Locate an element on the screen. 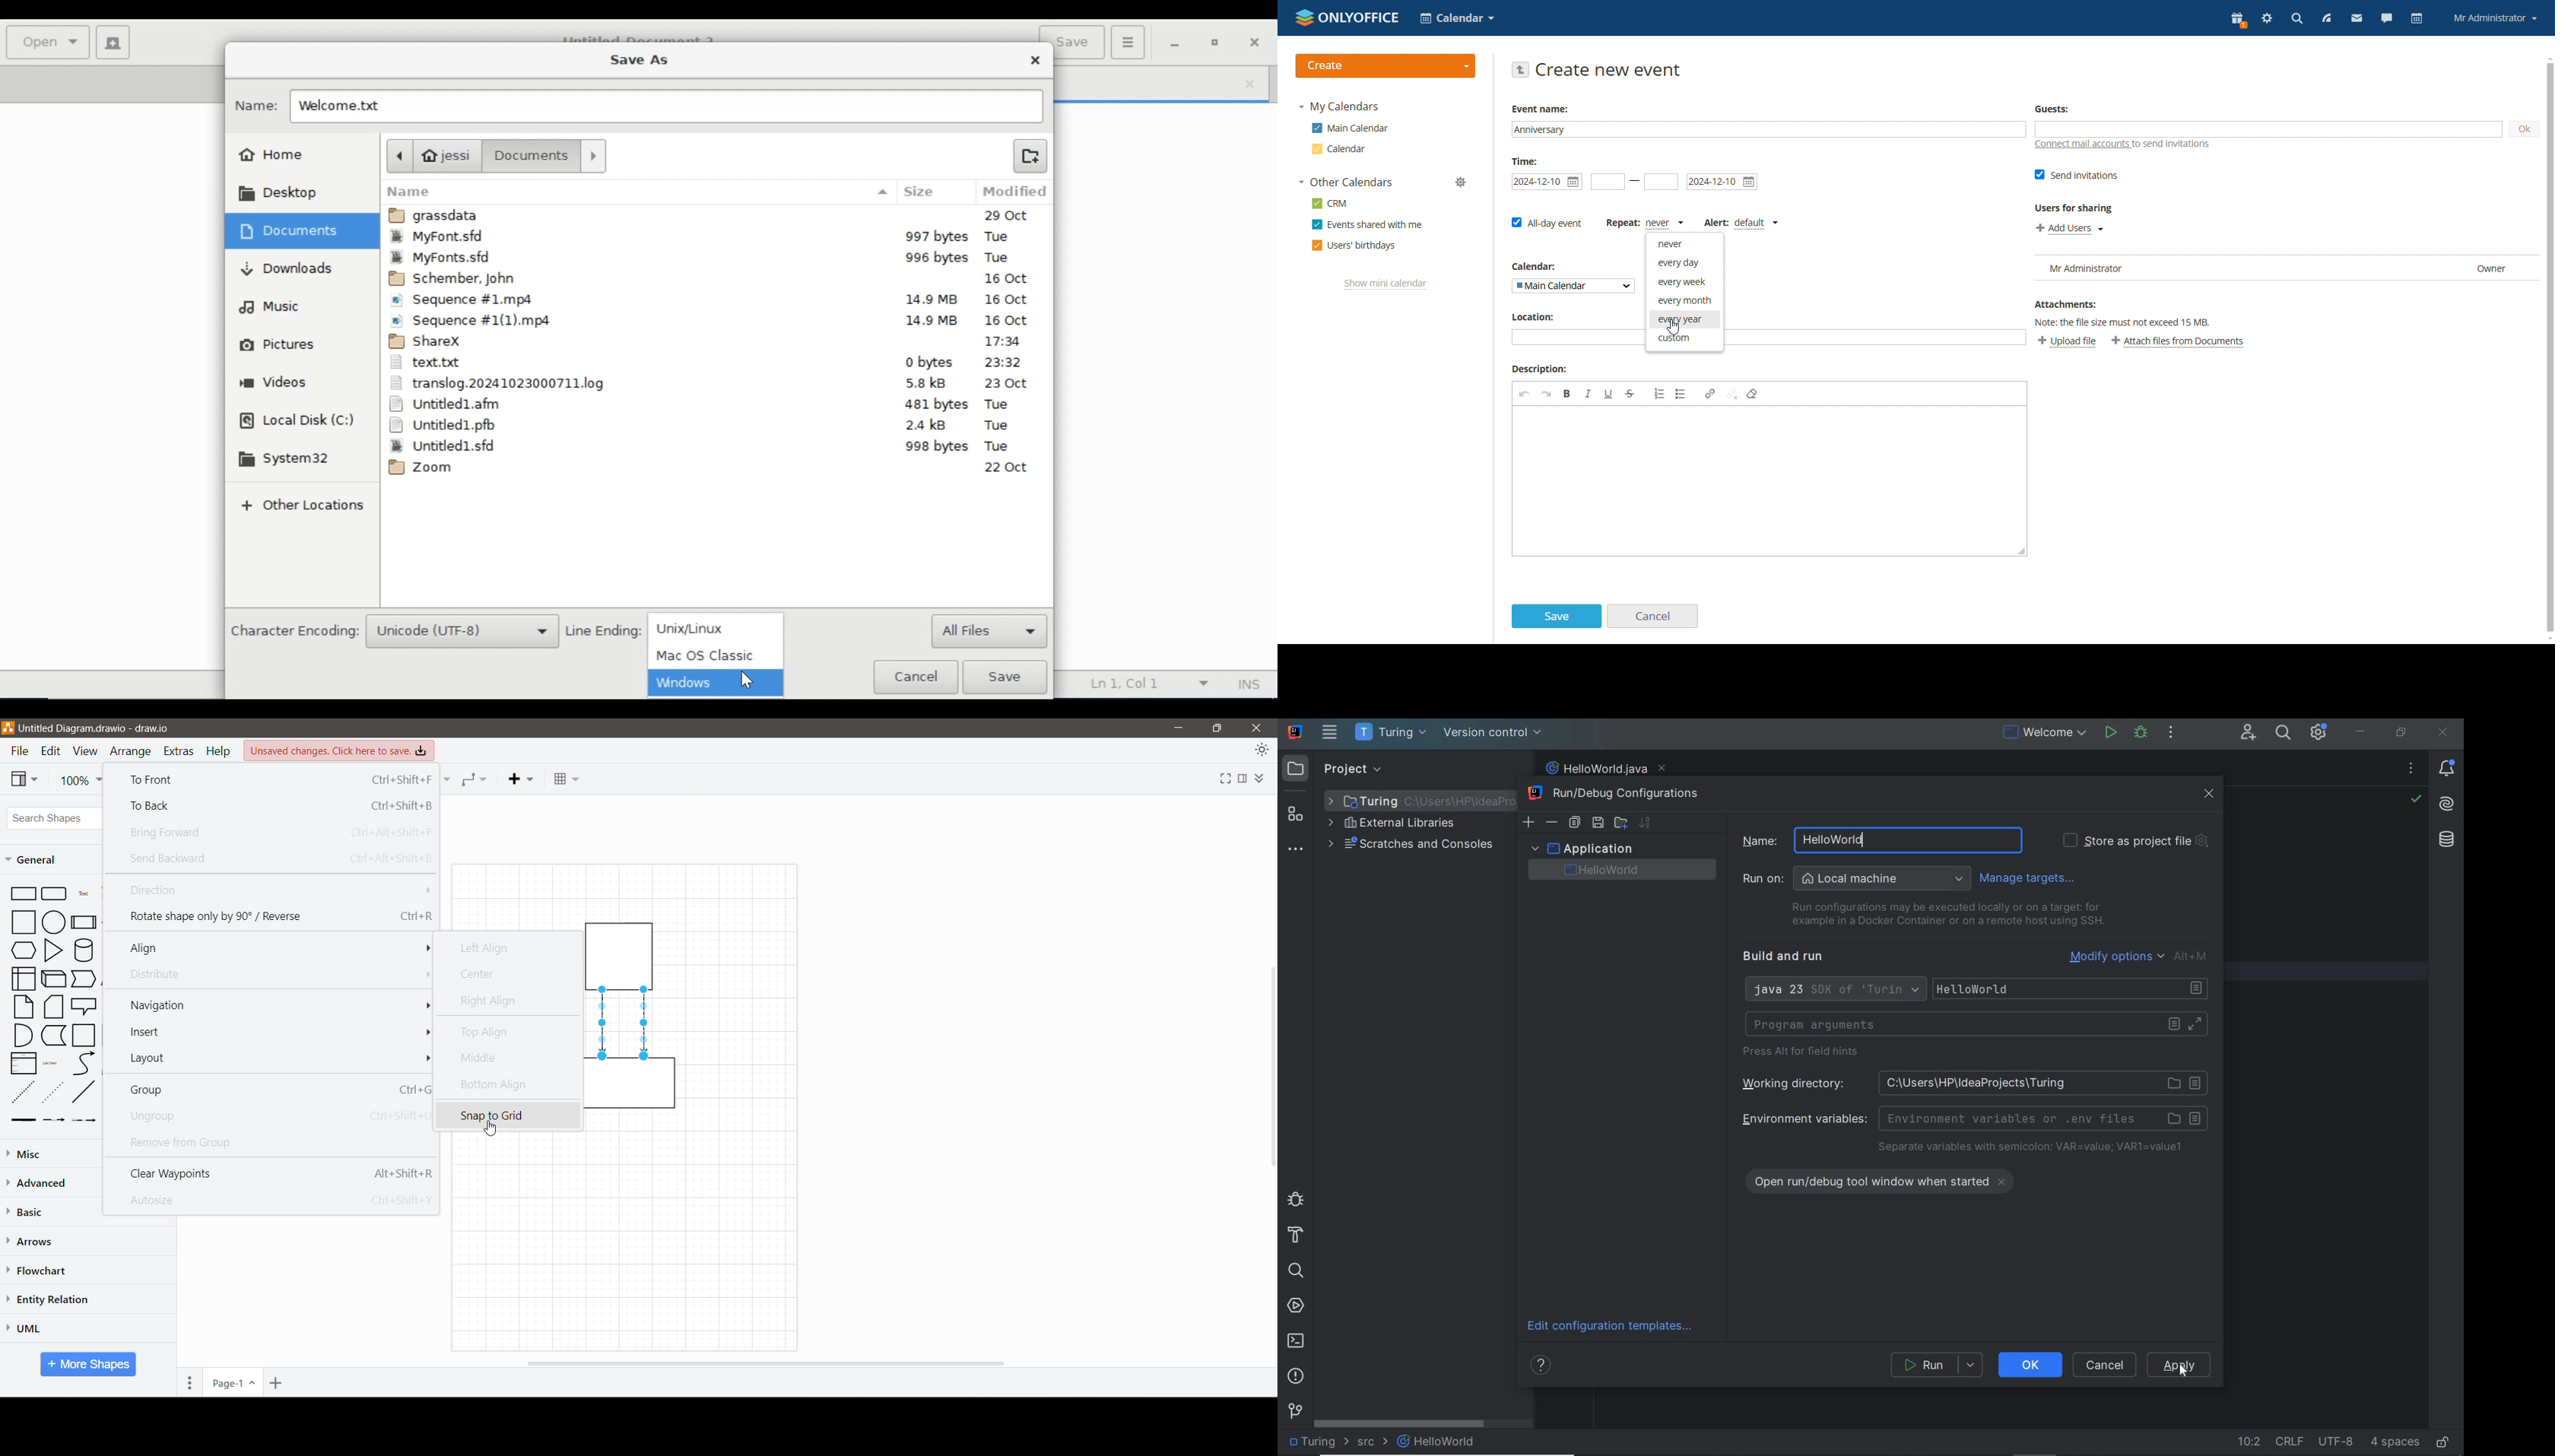 The width and height of the screenshot is (2576, 1456). search is located at coordinates (1295, 1271).